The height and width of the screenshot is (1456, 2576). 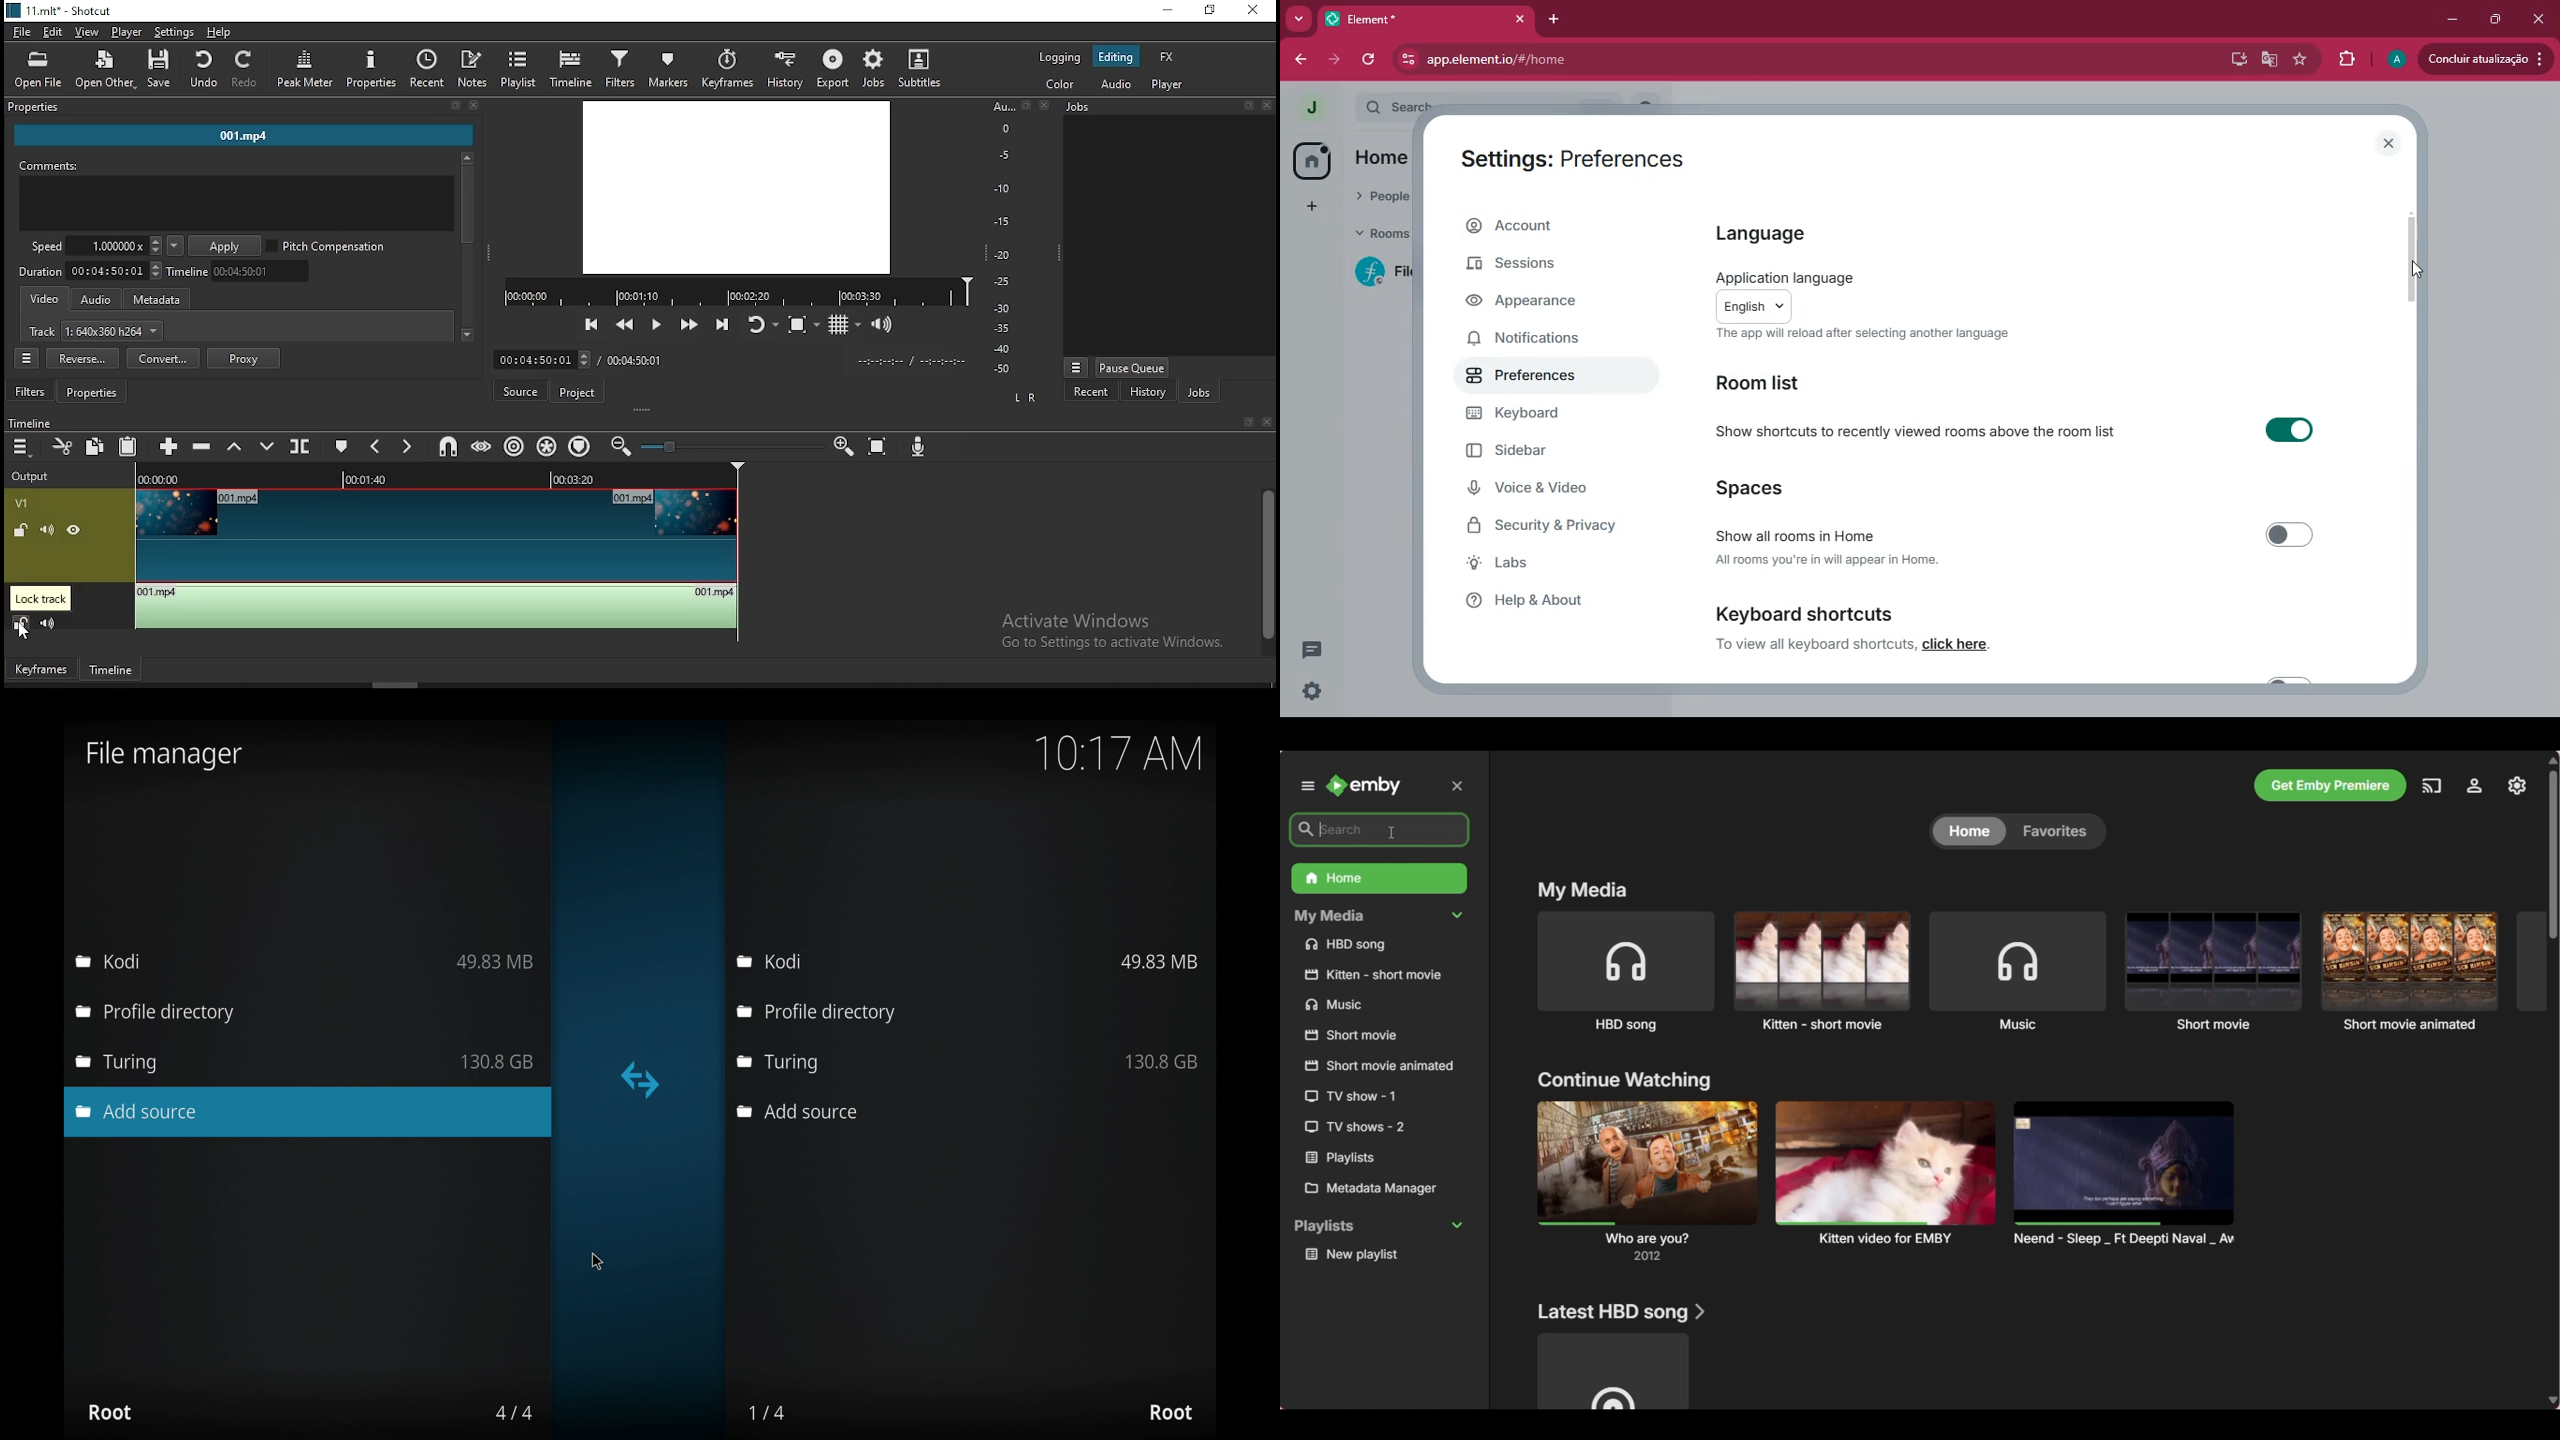 I want to click on jobs, so click(x=1169, y=106).